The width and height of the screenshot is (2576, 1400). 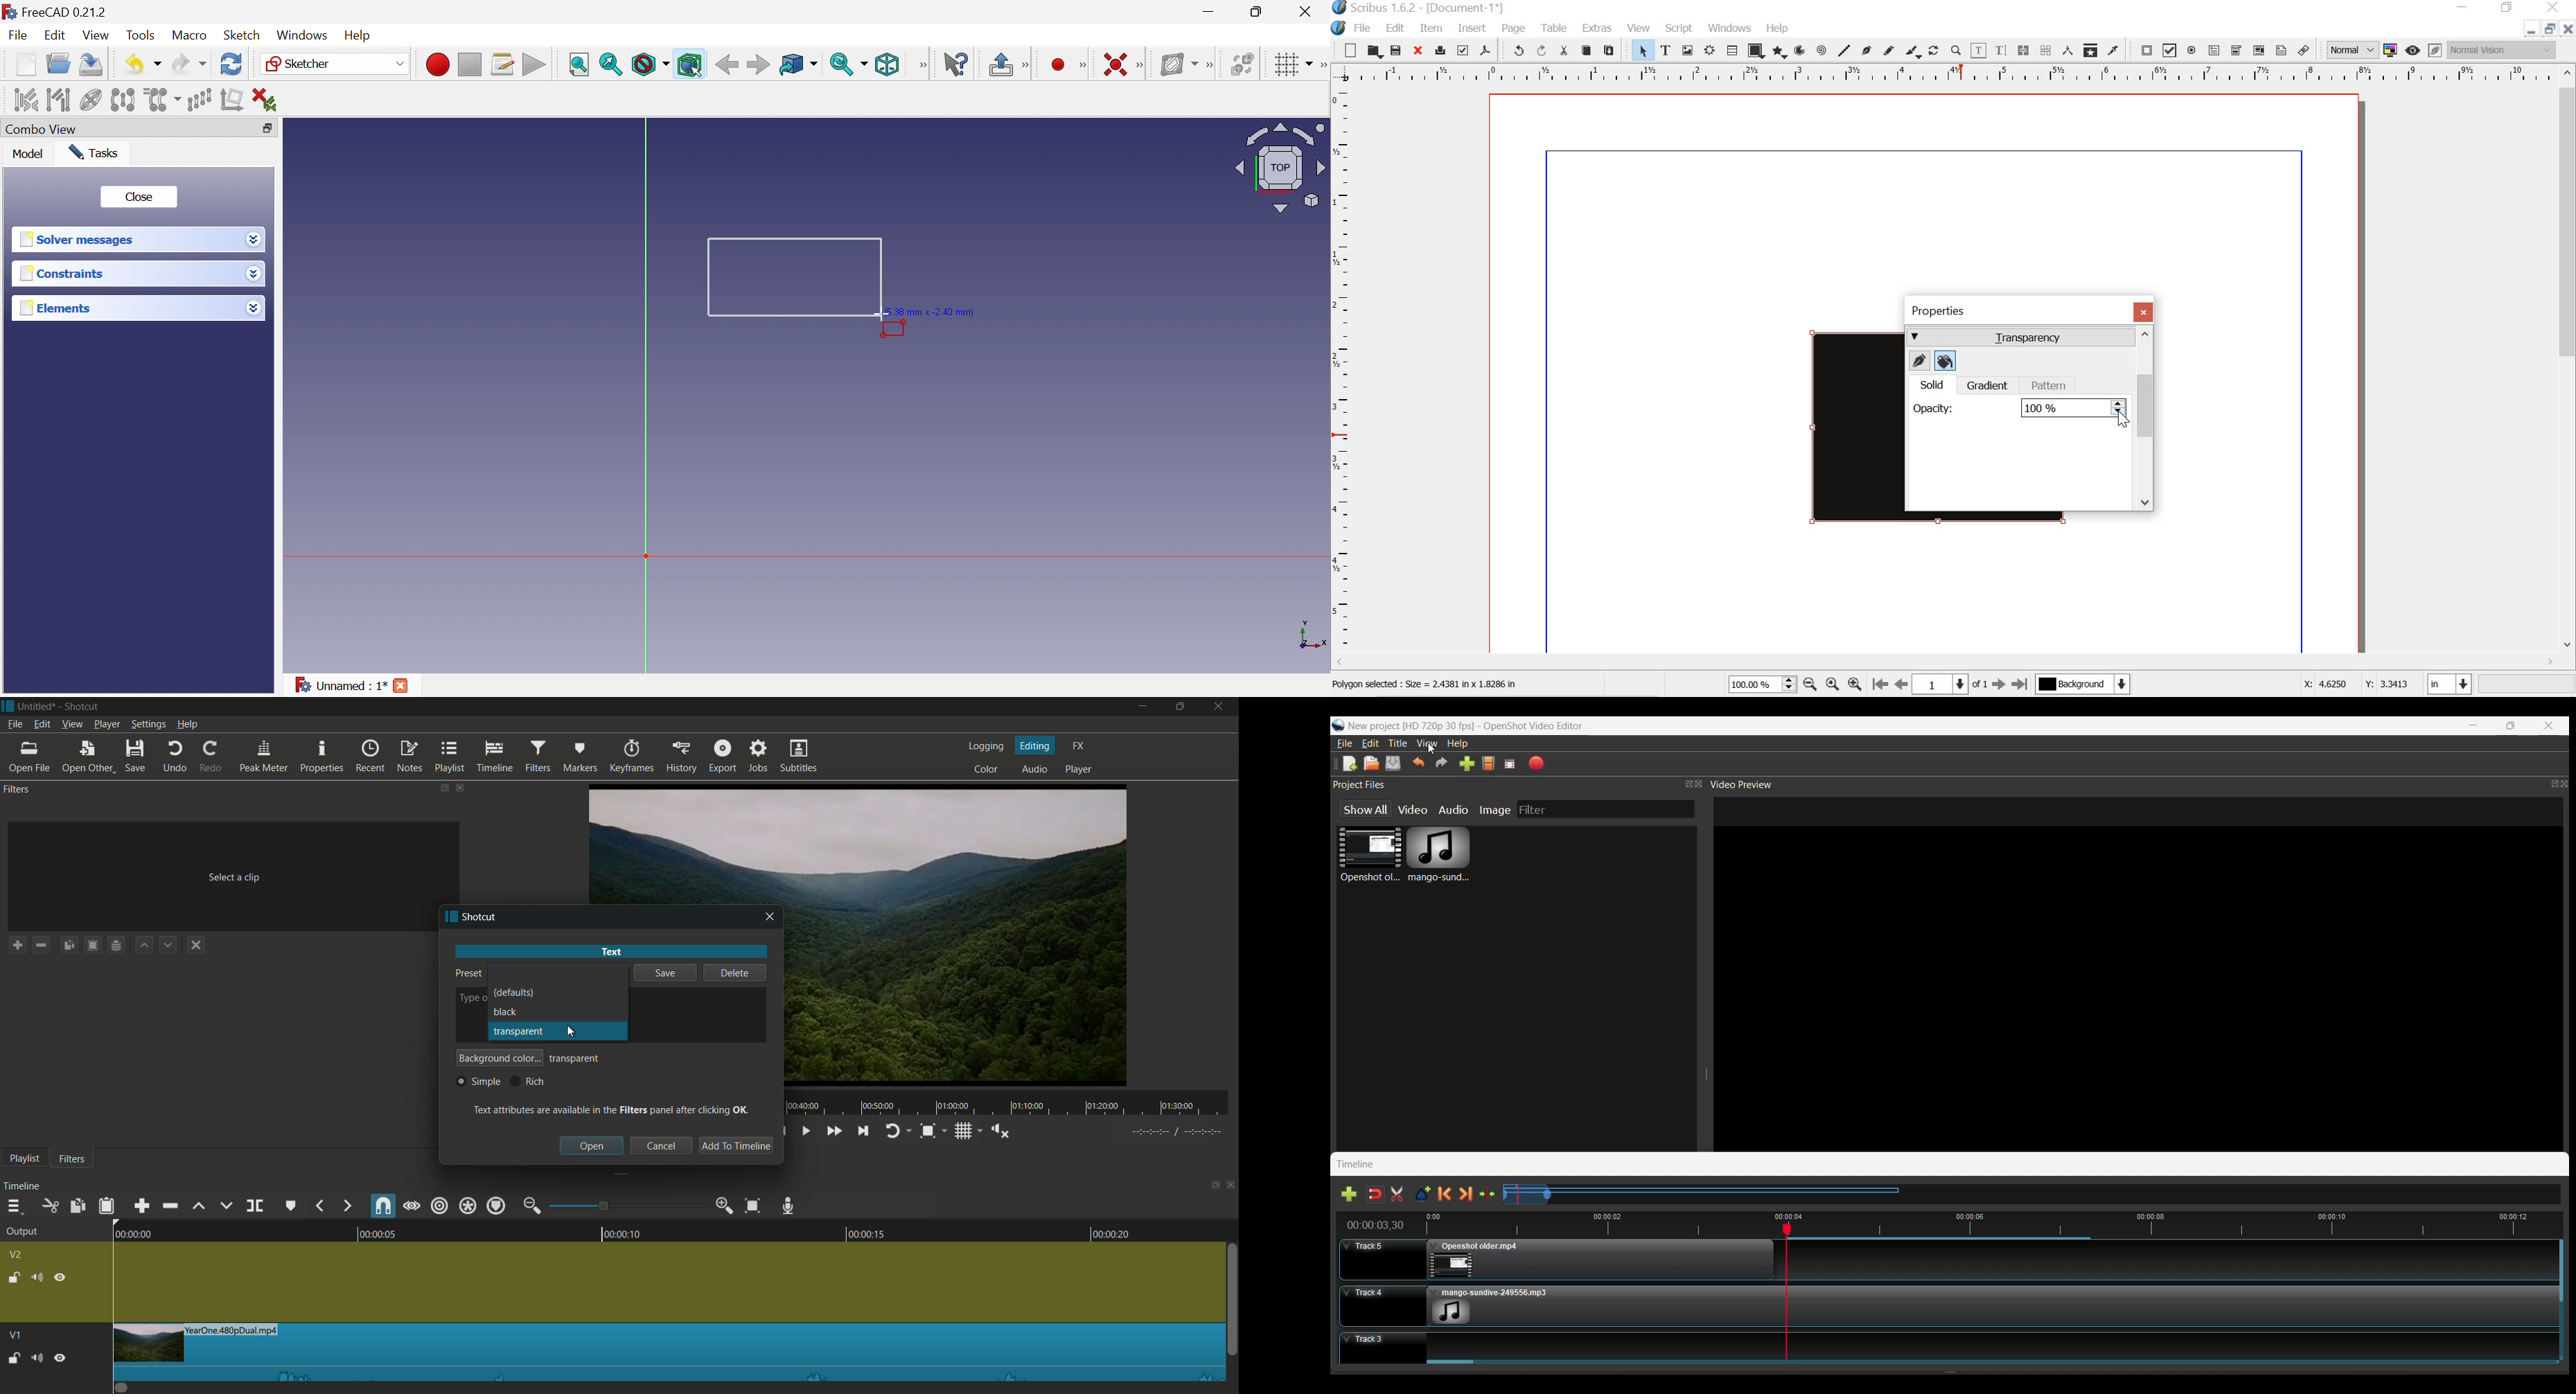 I want to click on windows, so click(x=1731, y=27).